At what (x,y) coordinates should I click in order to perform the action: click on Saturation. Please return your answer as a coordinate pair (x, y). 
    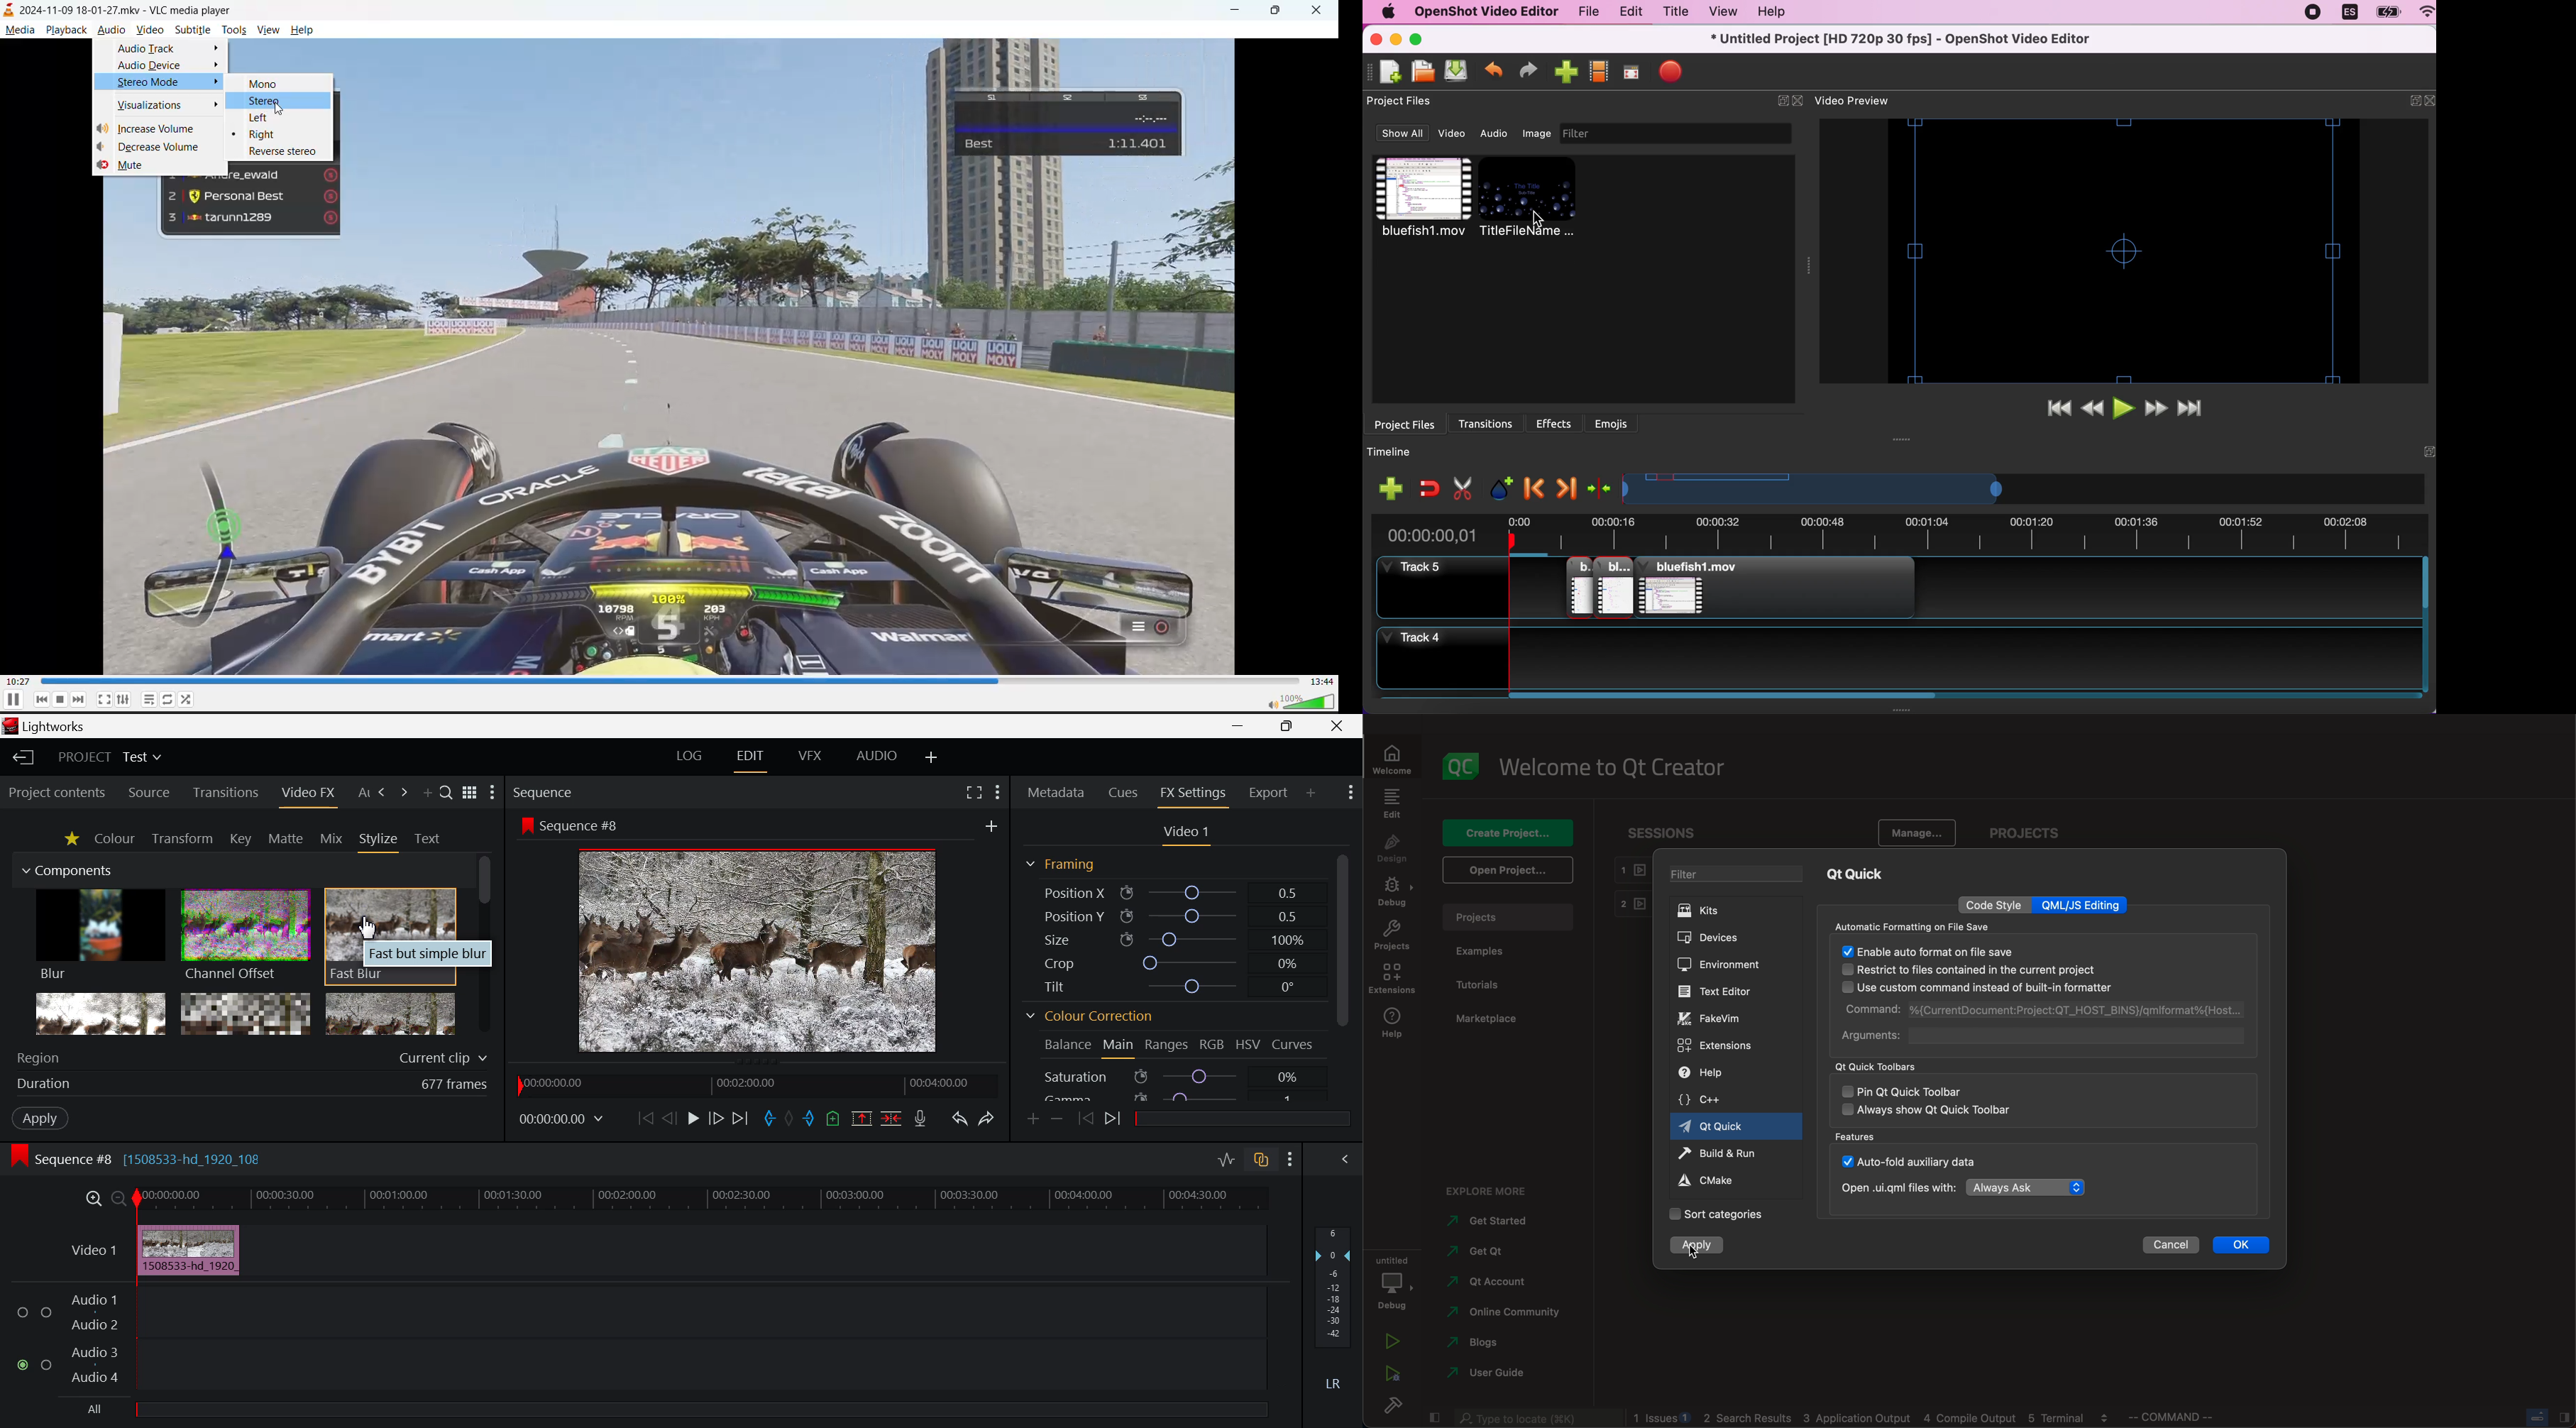
    Looking at the image, I should click on (1174, 1077).